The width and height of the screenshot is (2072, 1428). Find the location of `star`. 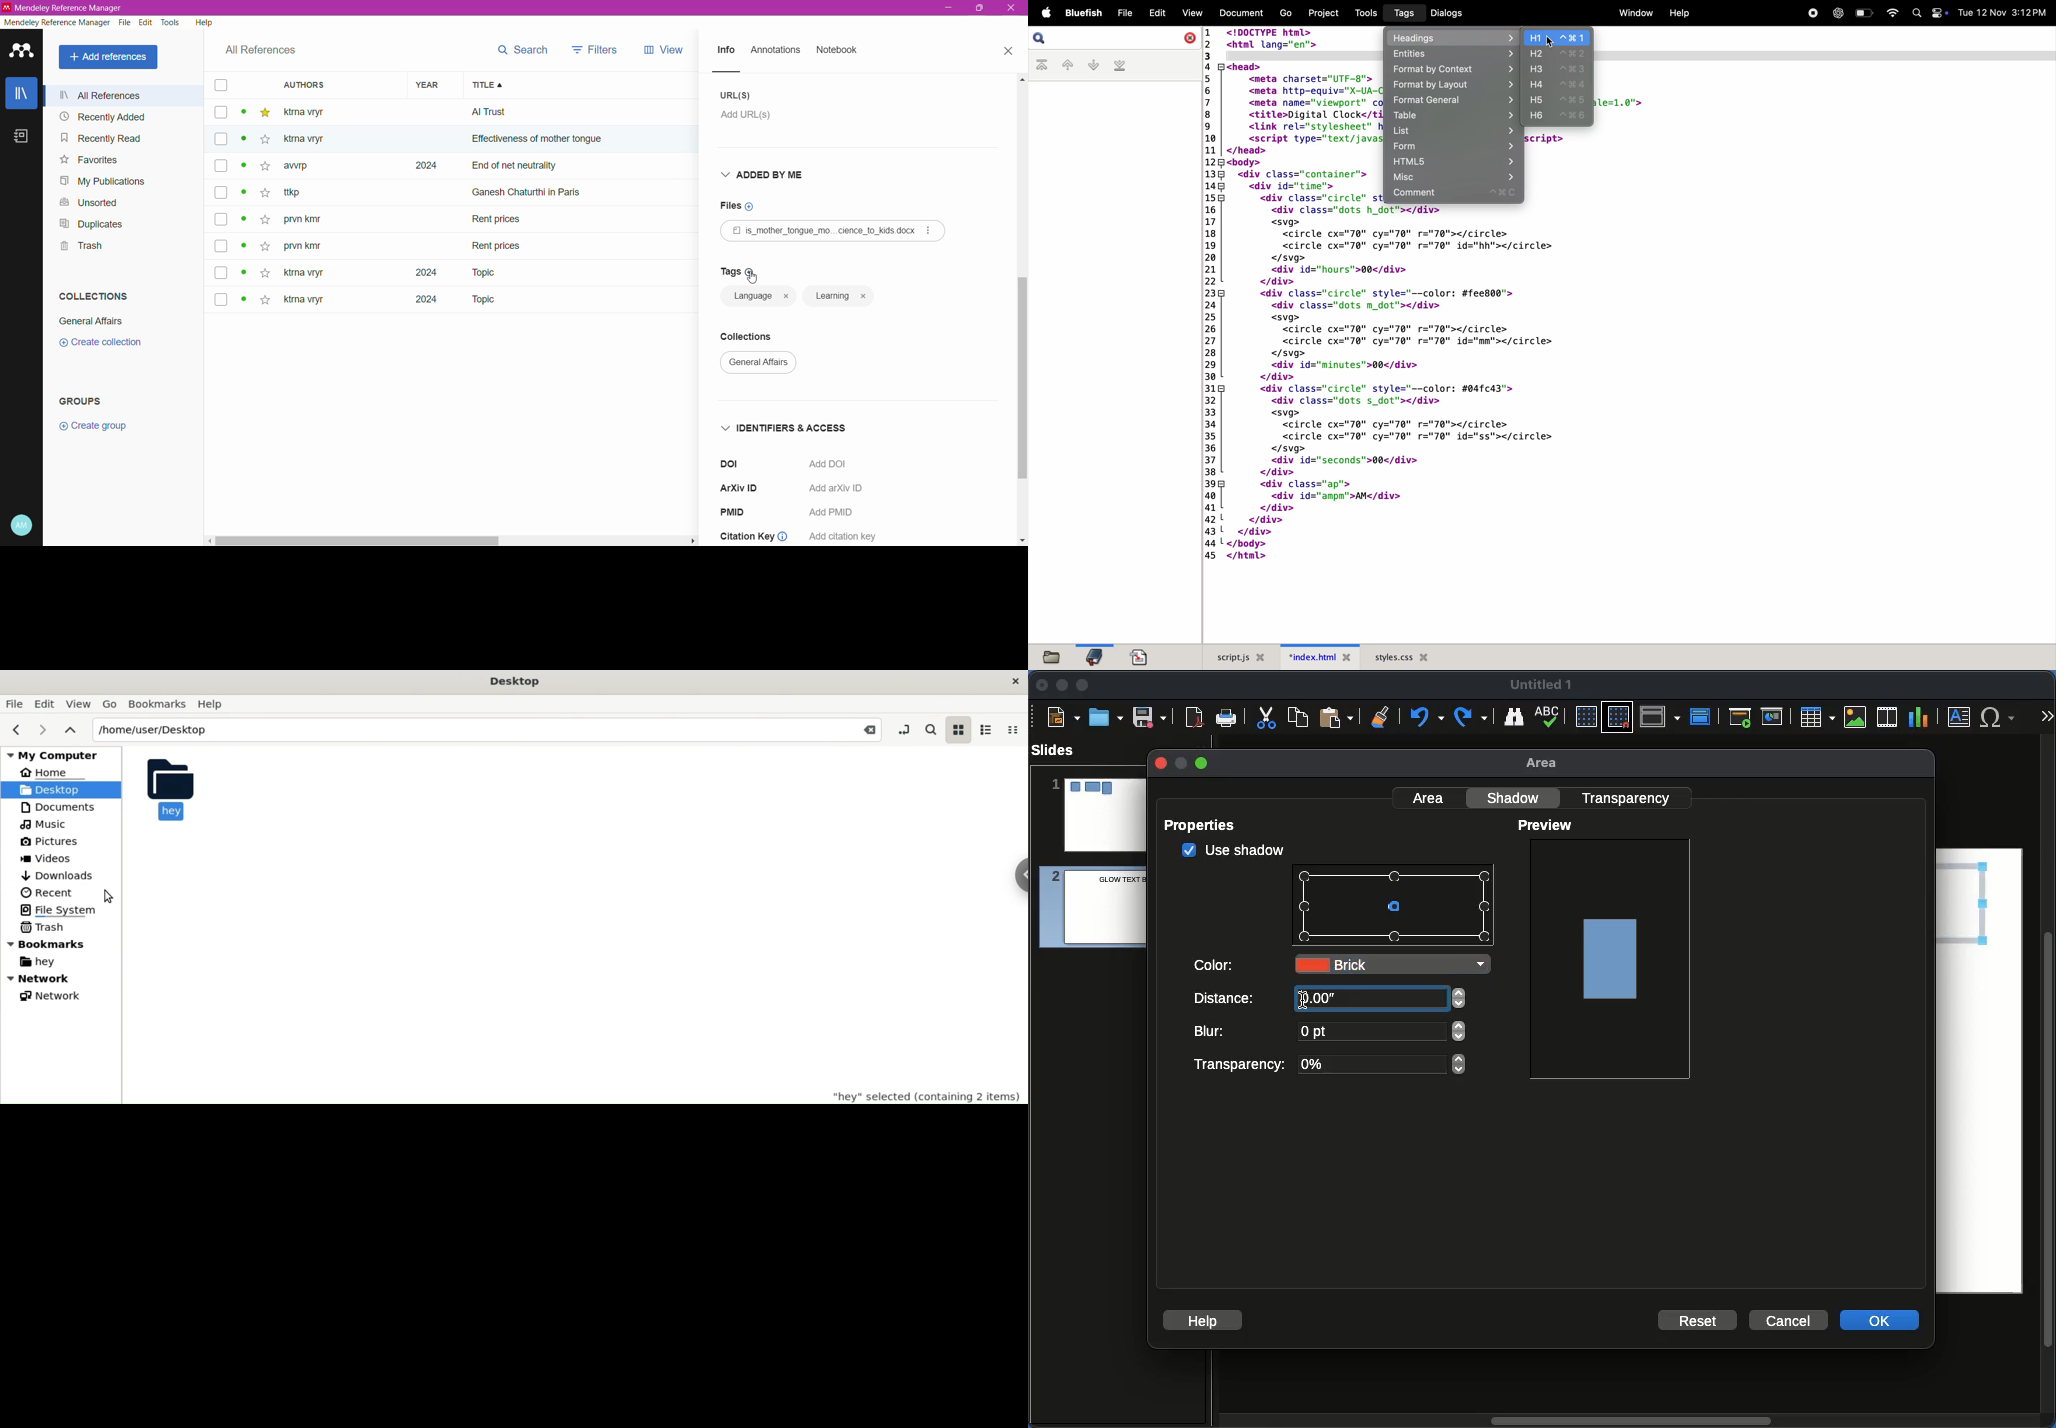

star is located at coordinates (263, 220).